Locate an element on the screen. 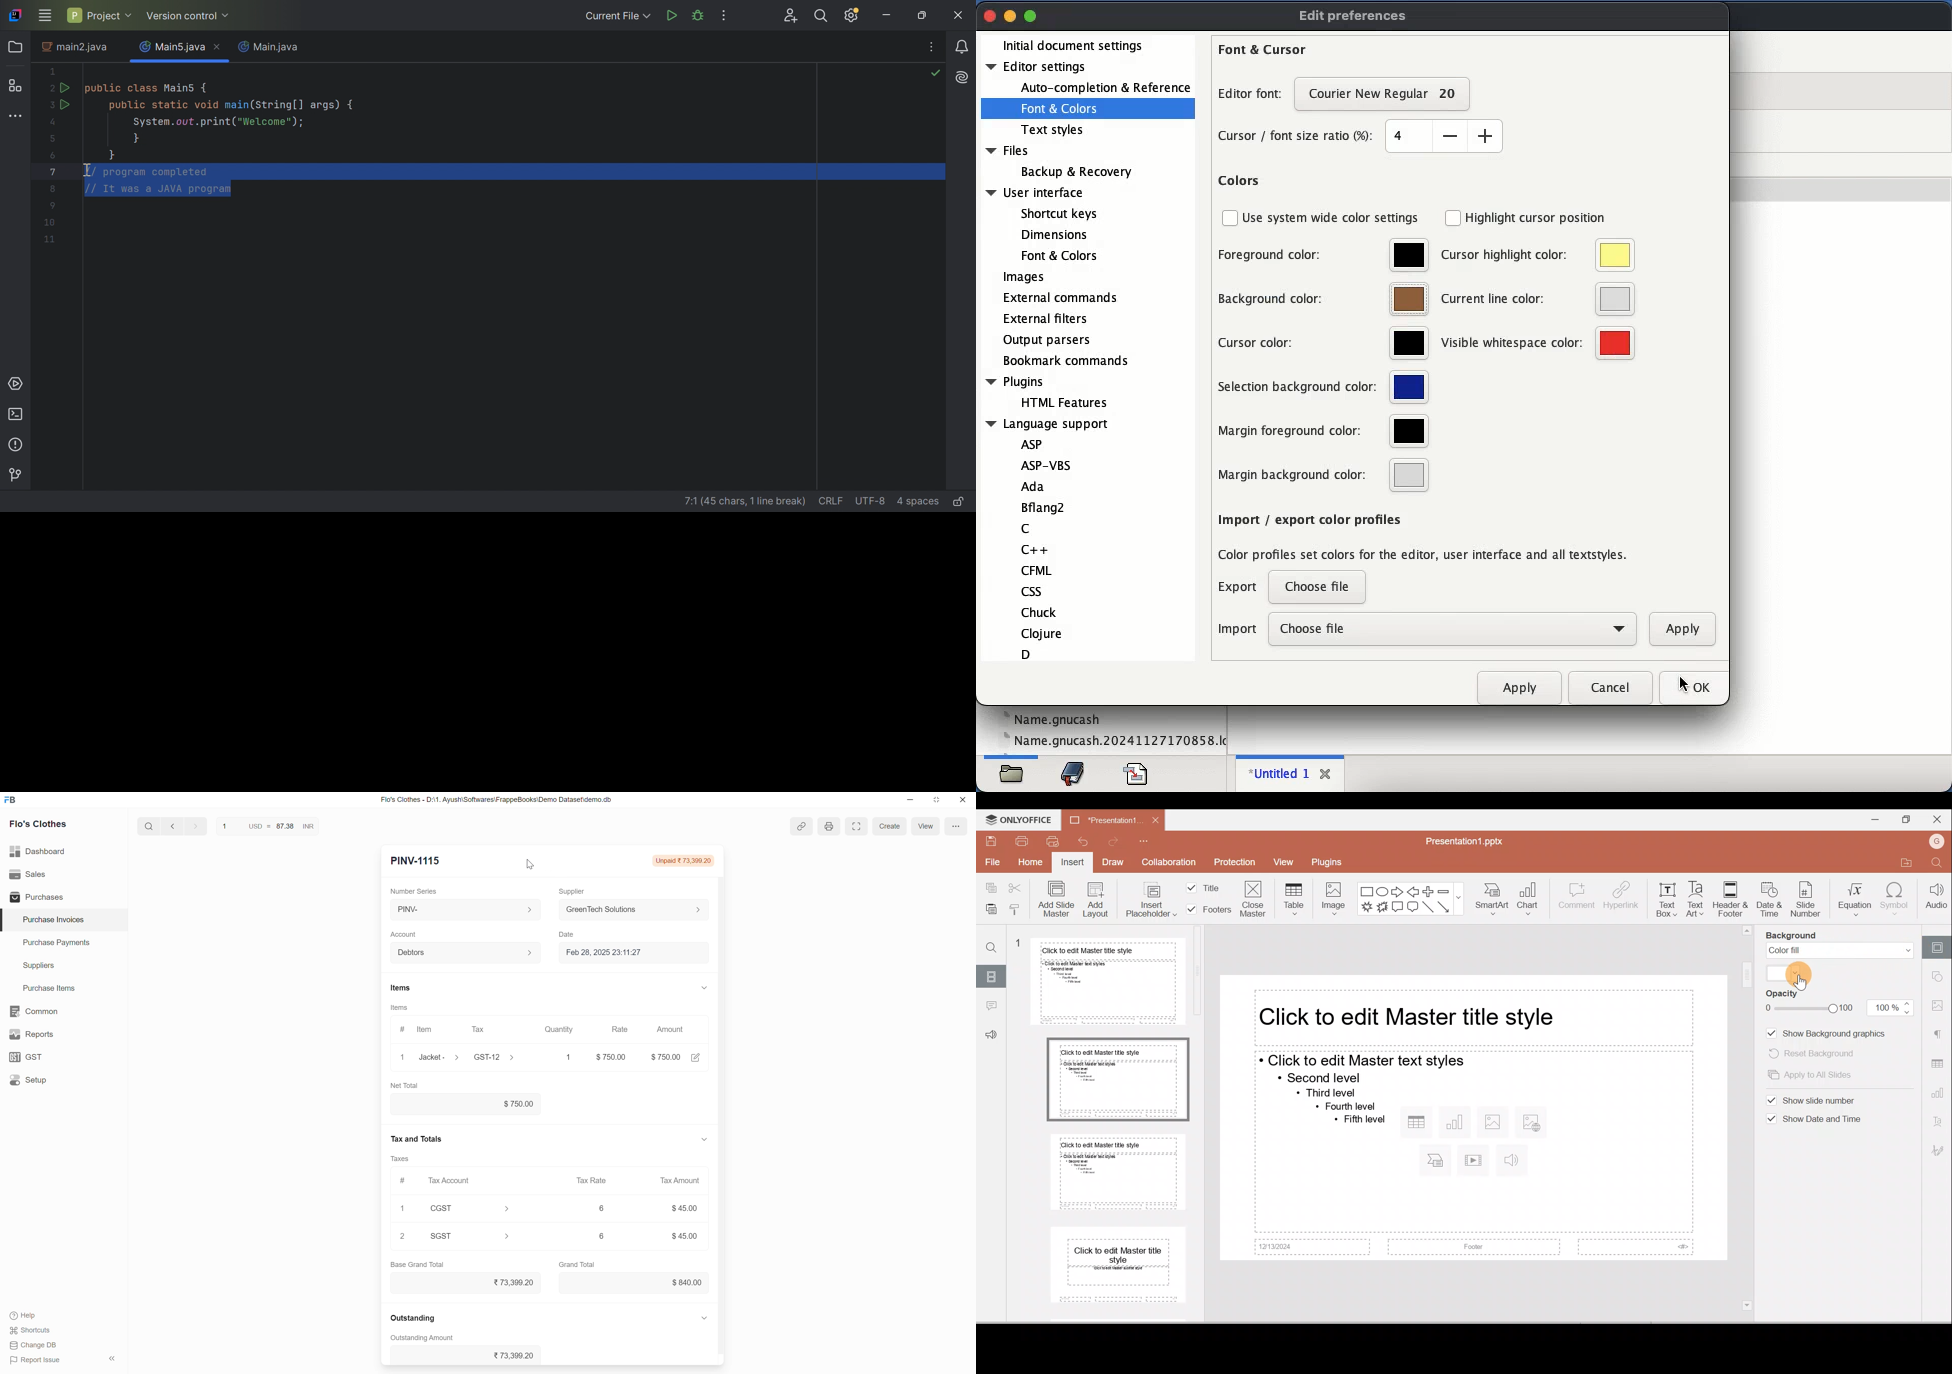 Image resolution: width=1960 pixels, height=1400 pixels. Debtors is located at coordinates (458, 953).